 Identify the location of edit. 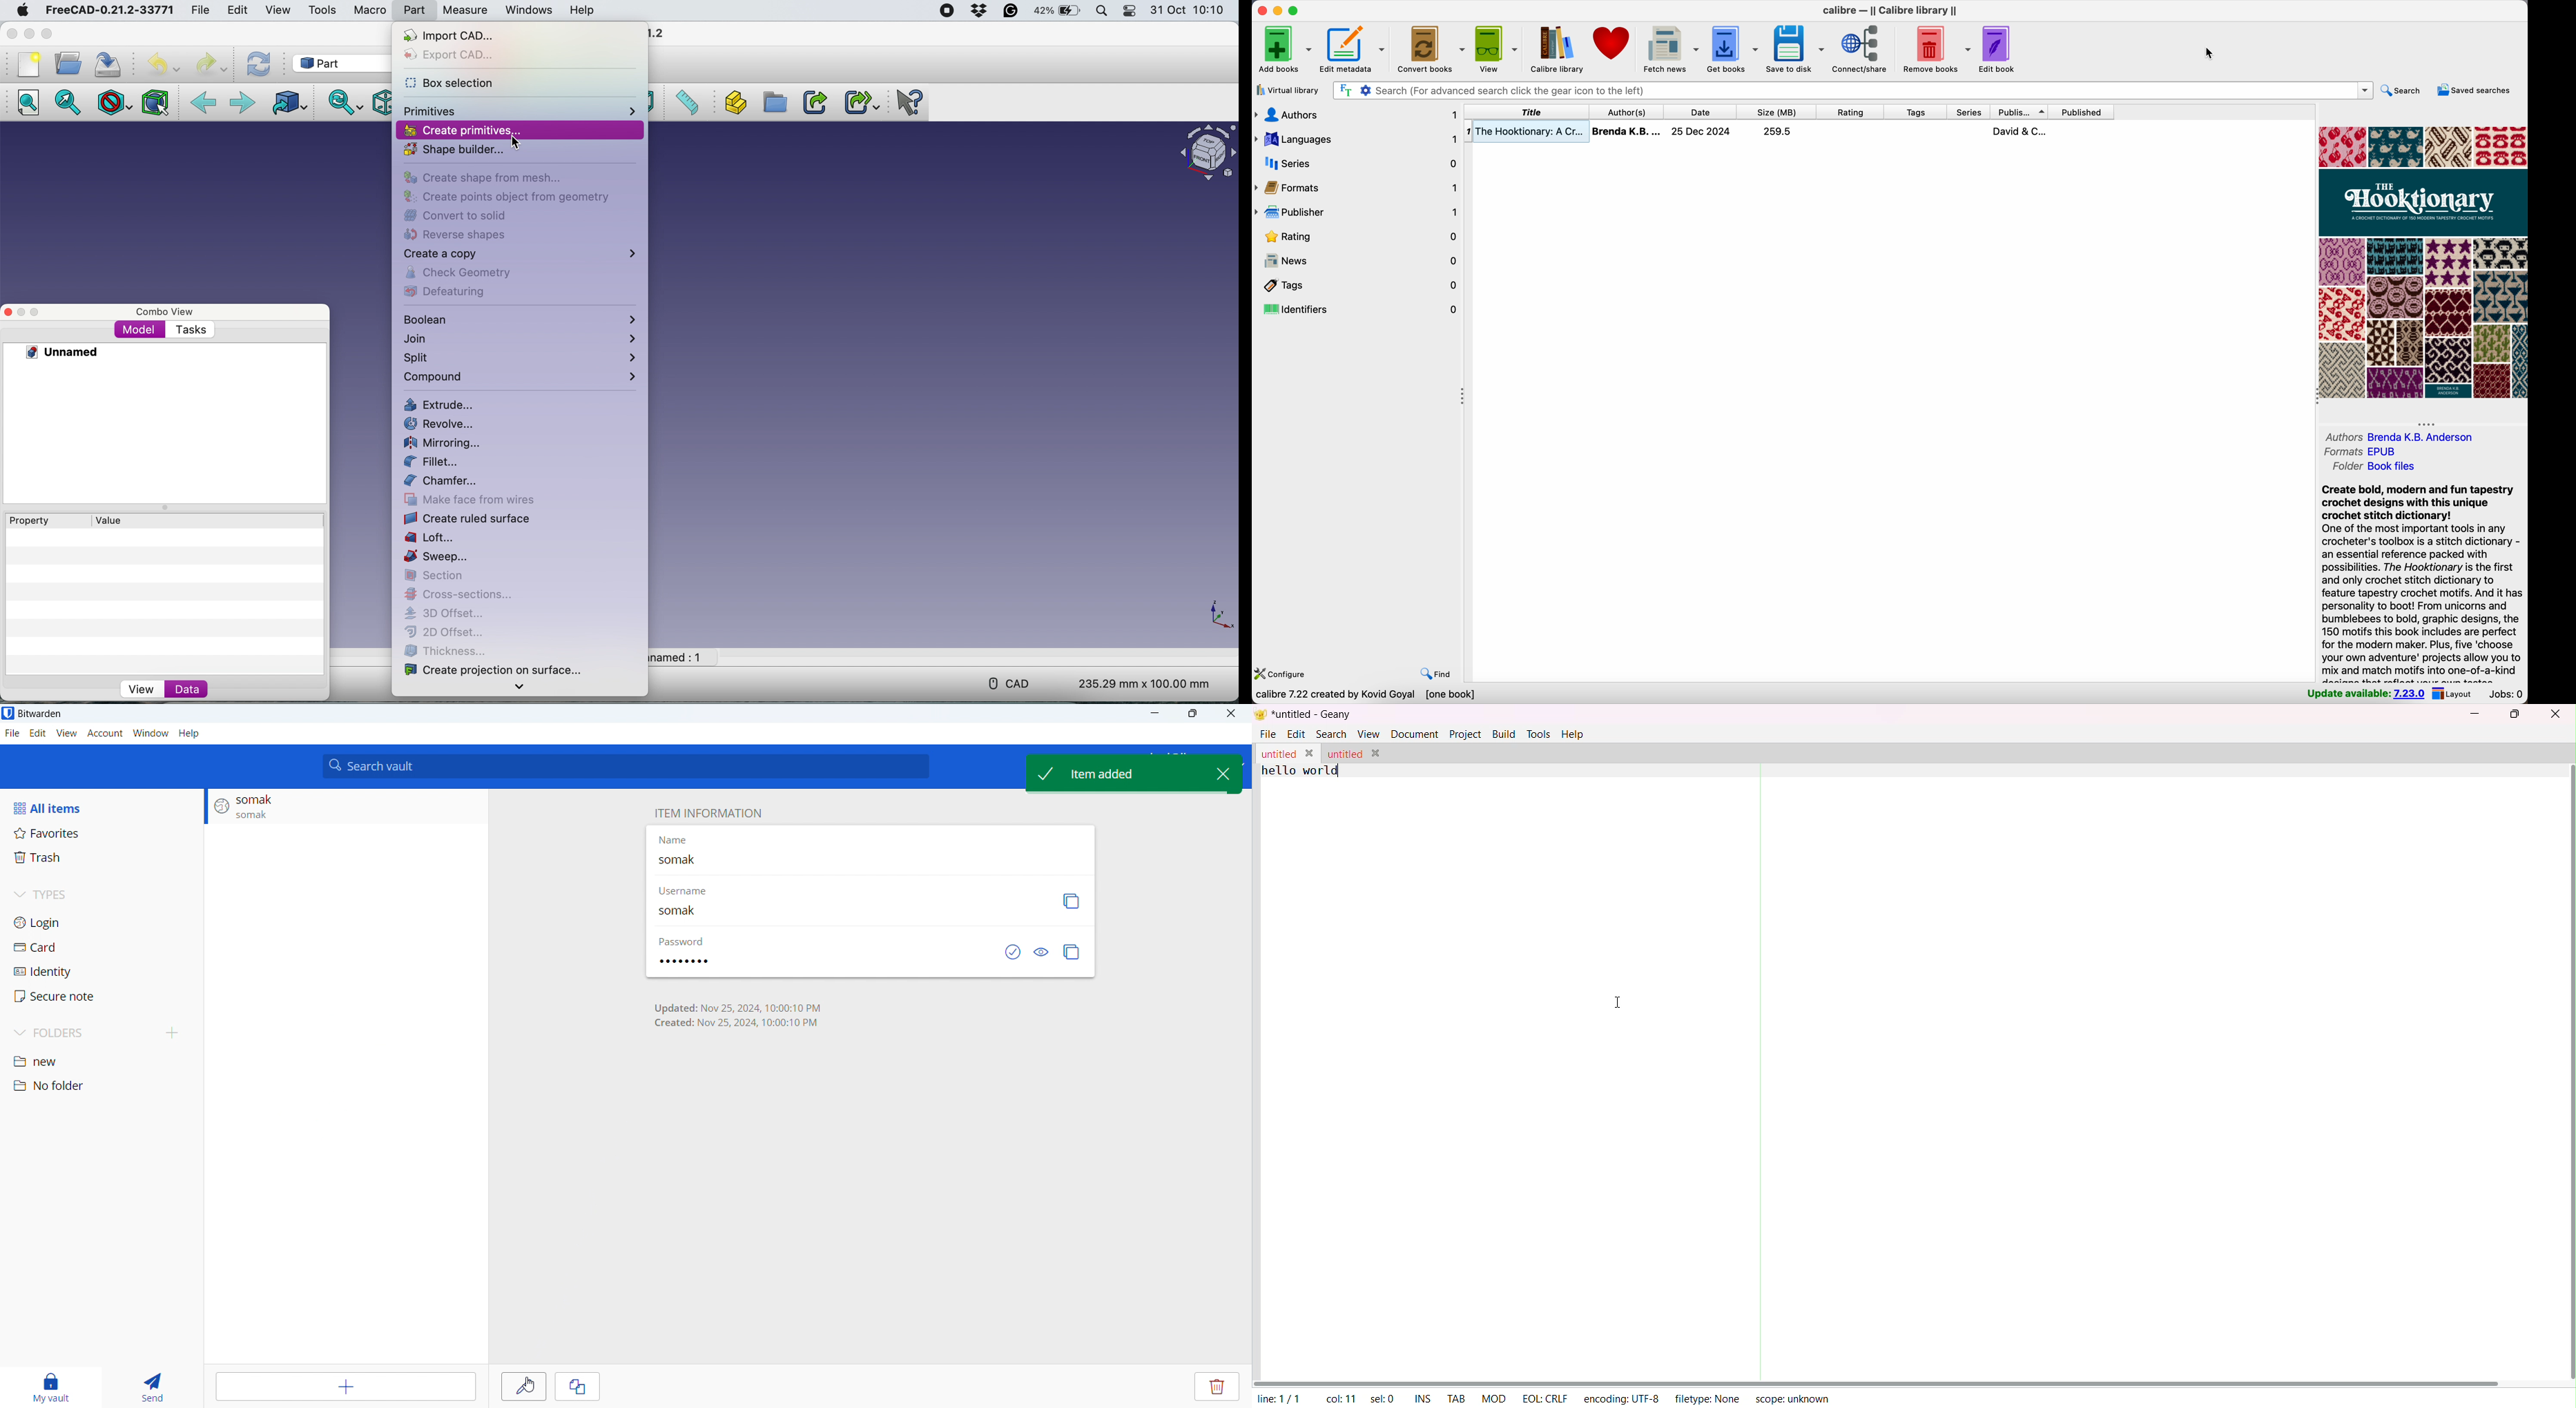
(38, 733).